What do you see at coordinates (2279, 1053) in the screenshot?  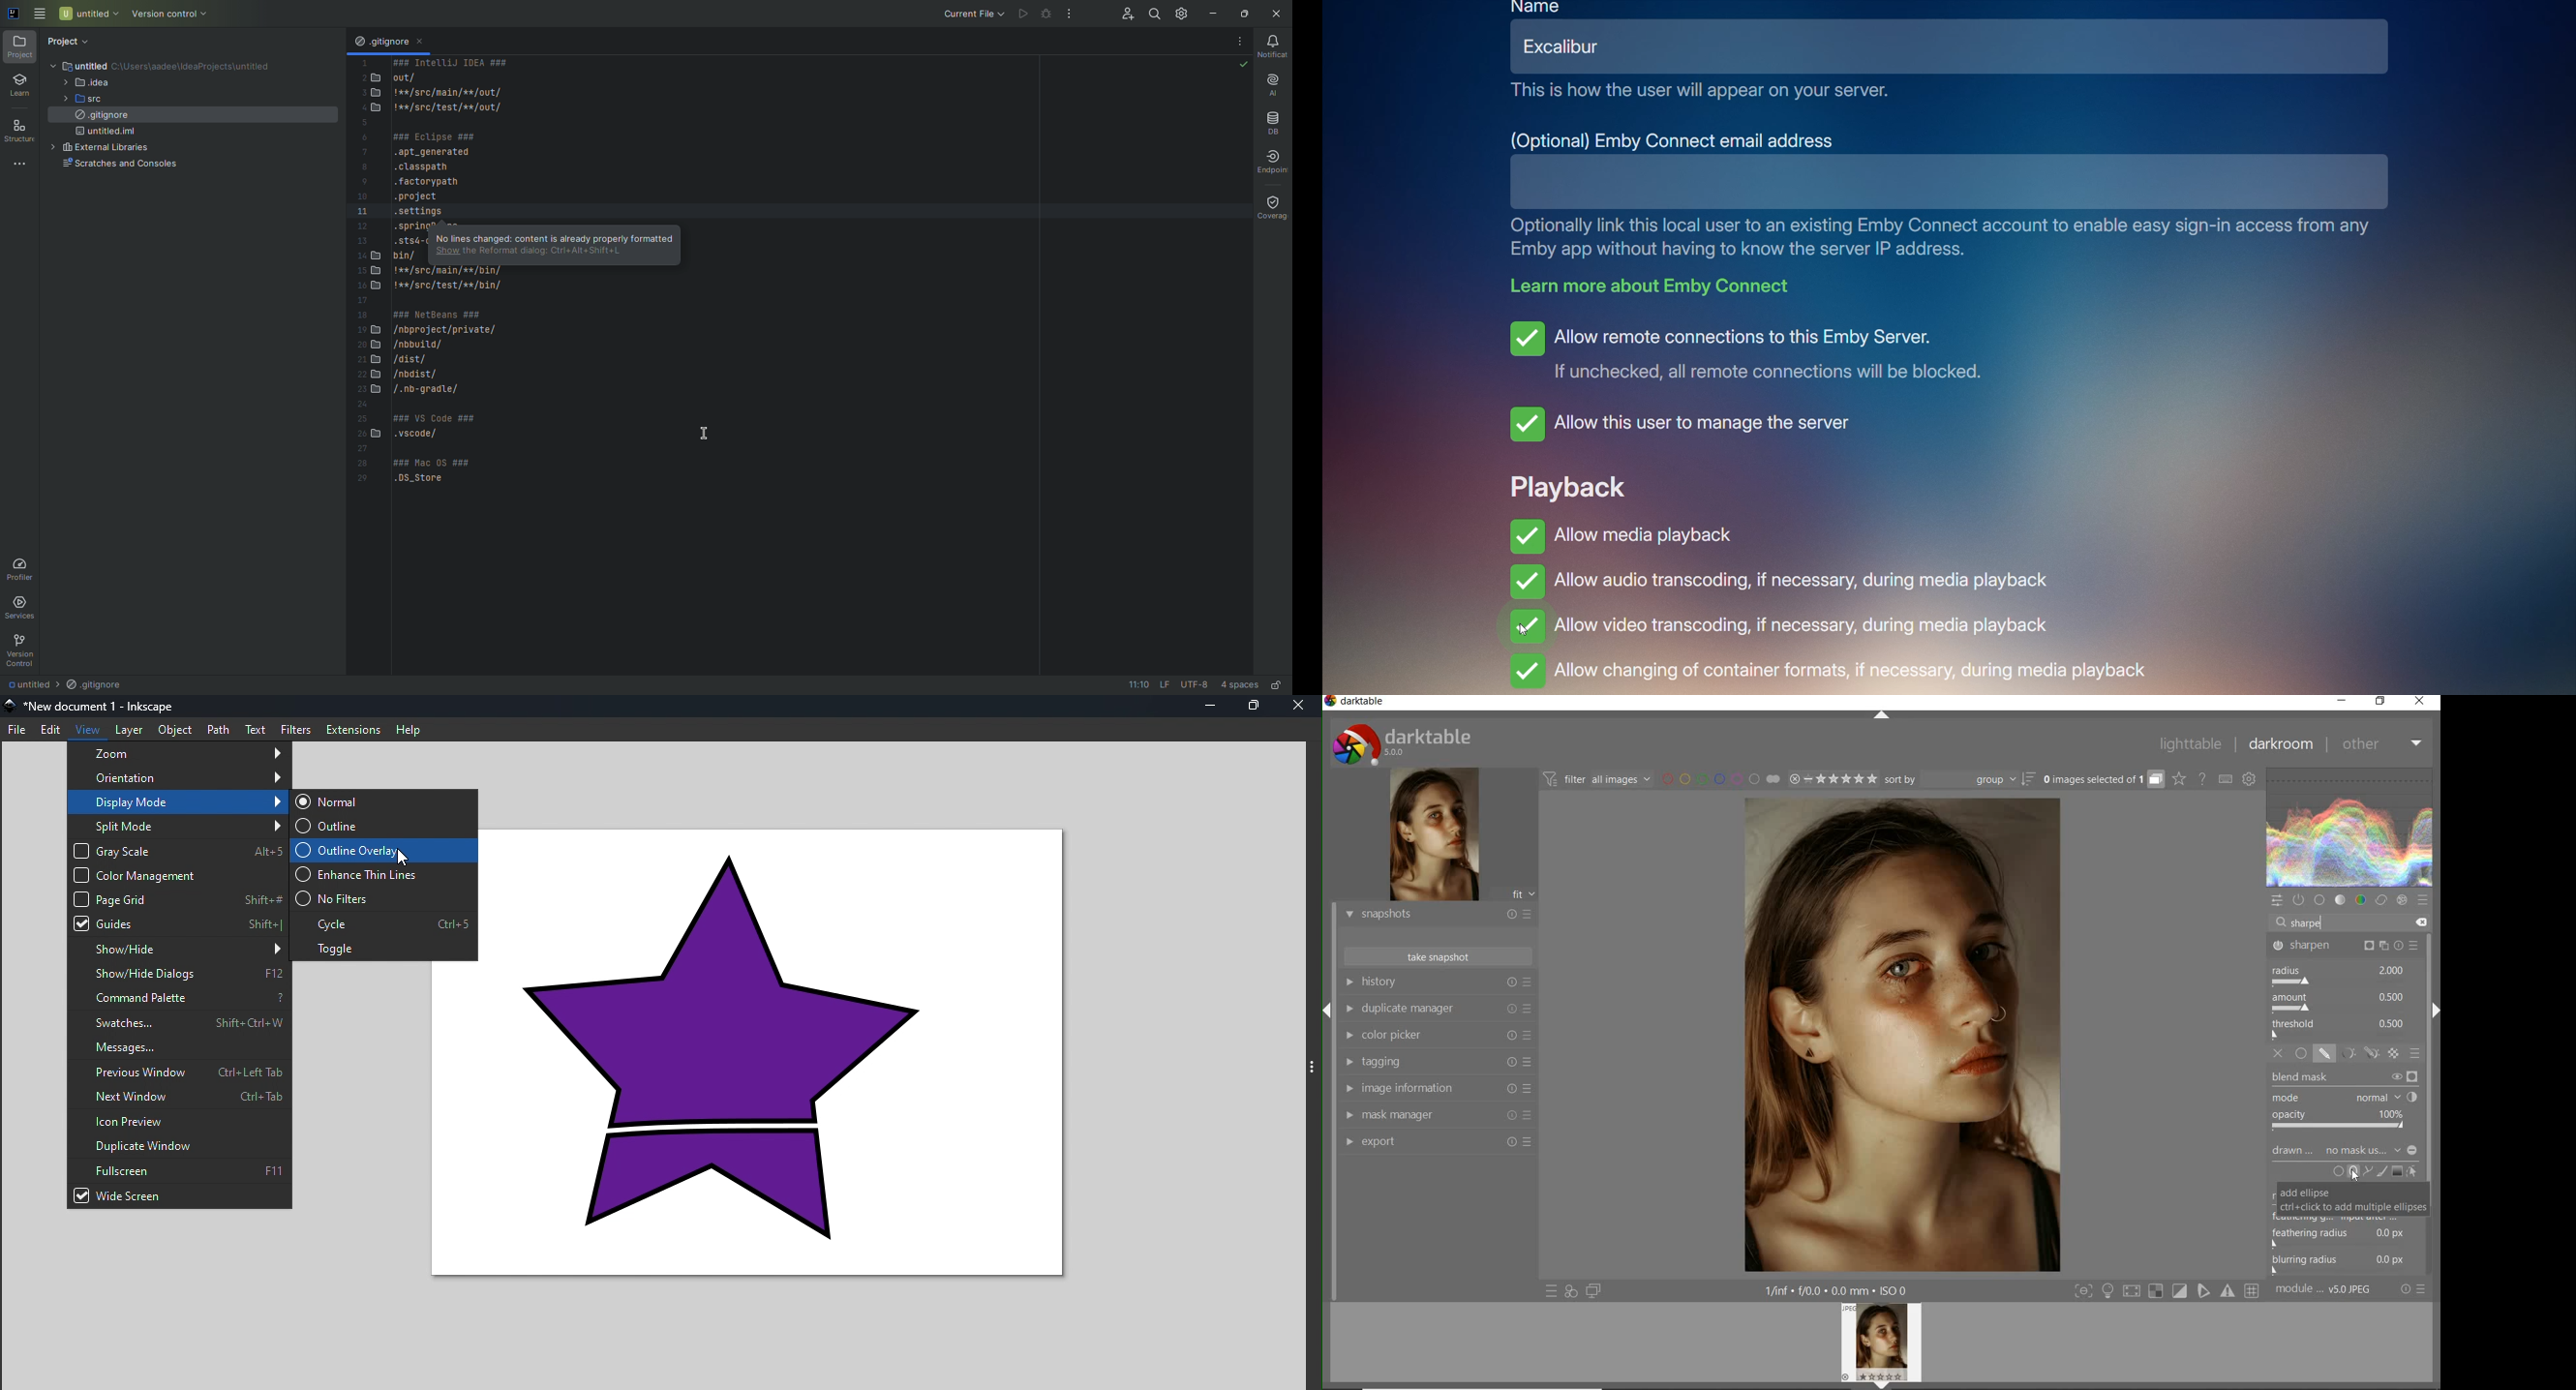 I see `OFF` at bounding box center [2279, 1053].